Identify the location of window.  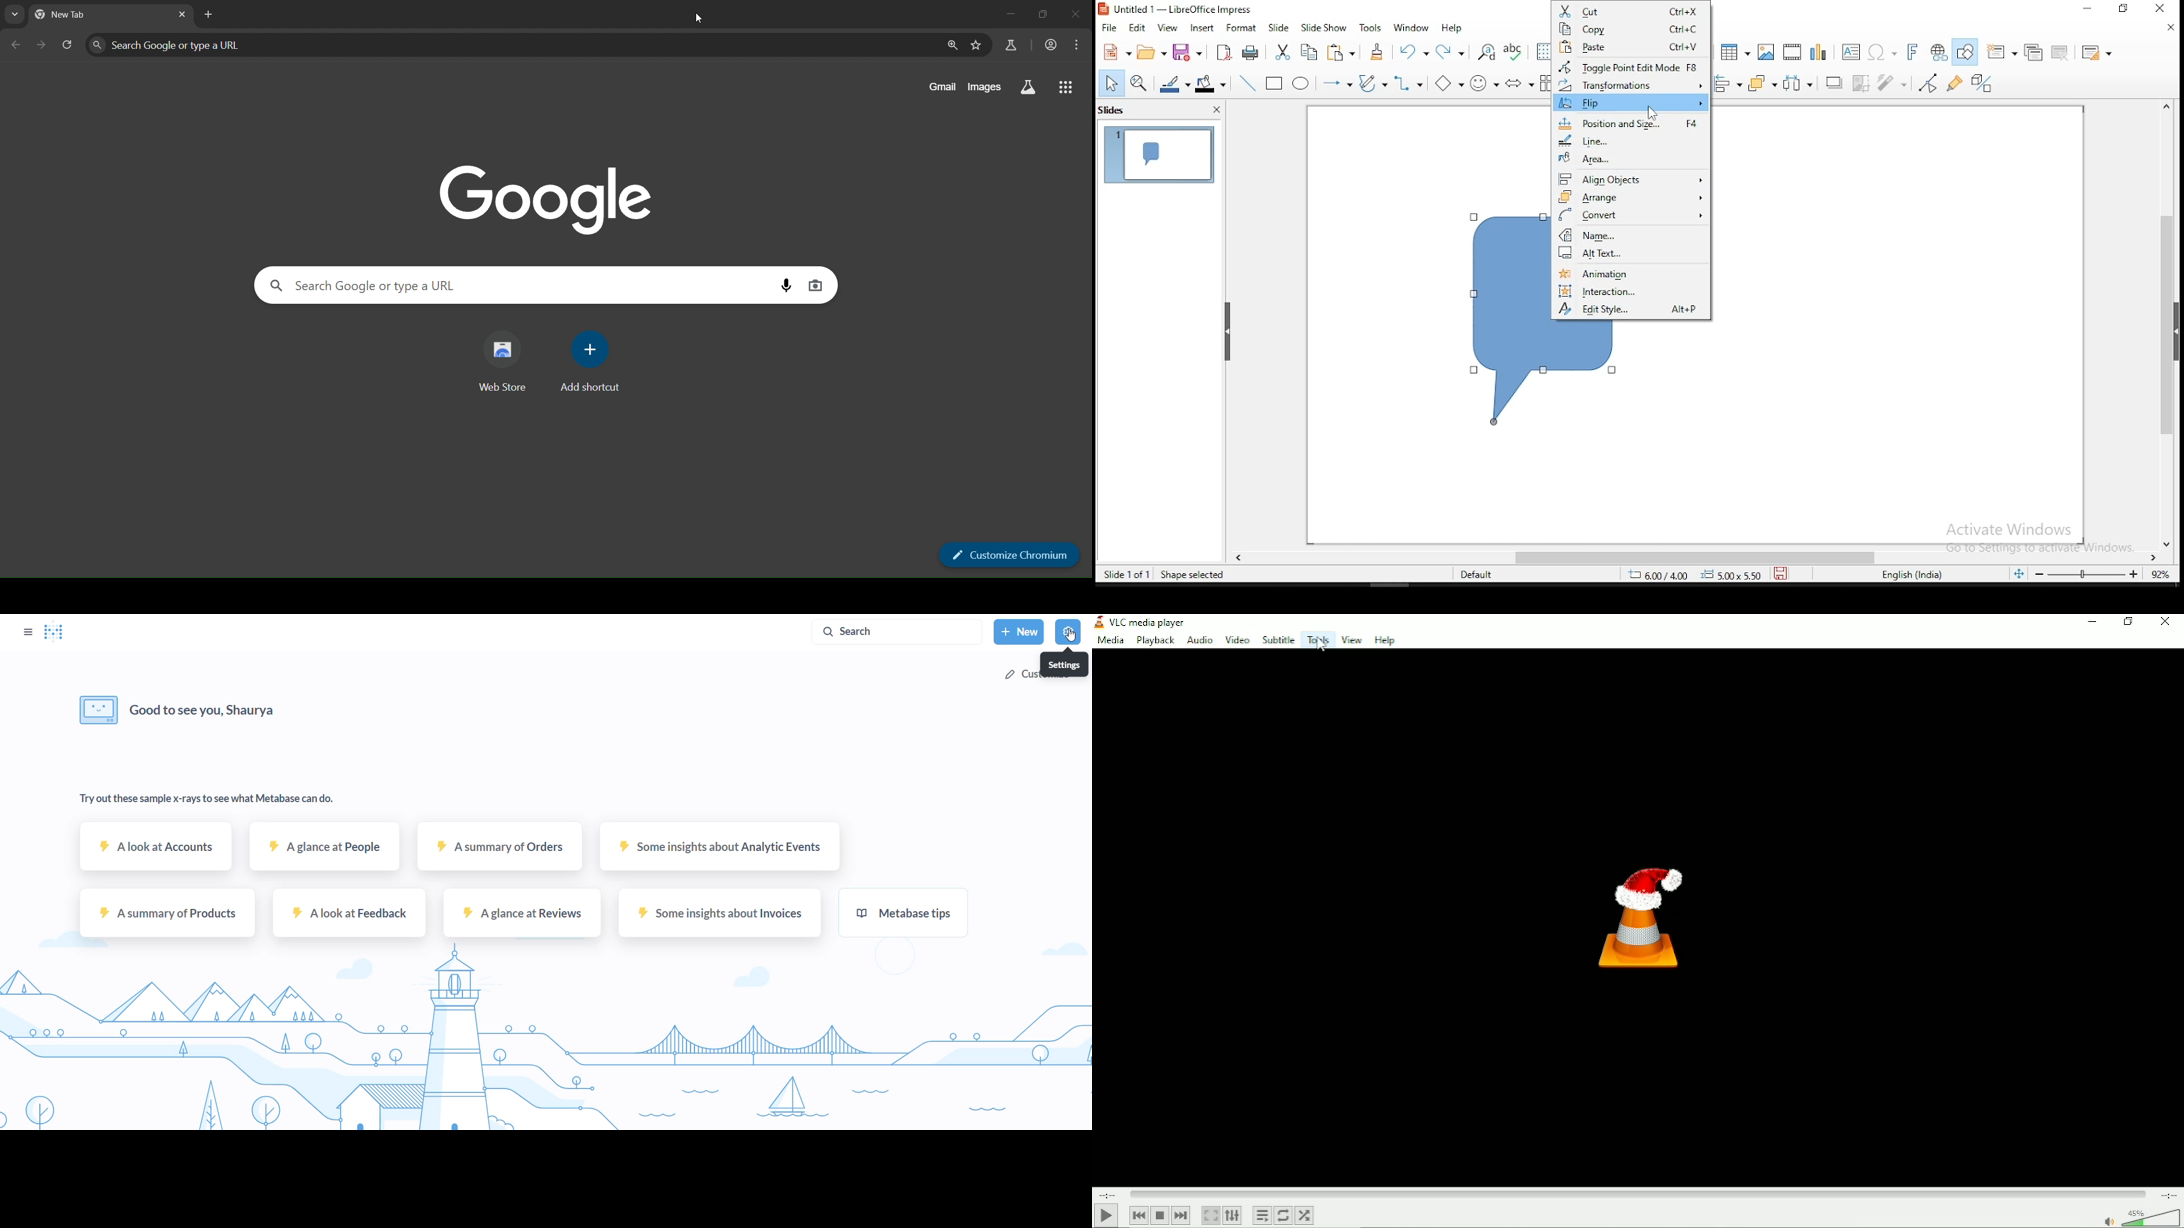
(1411, 29).